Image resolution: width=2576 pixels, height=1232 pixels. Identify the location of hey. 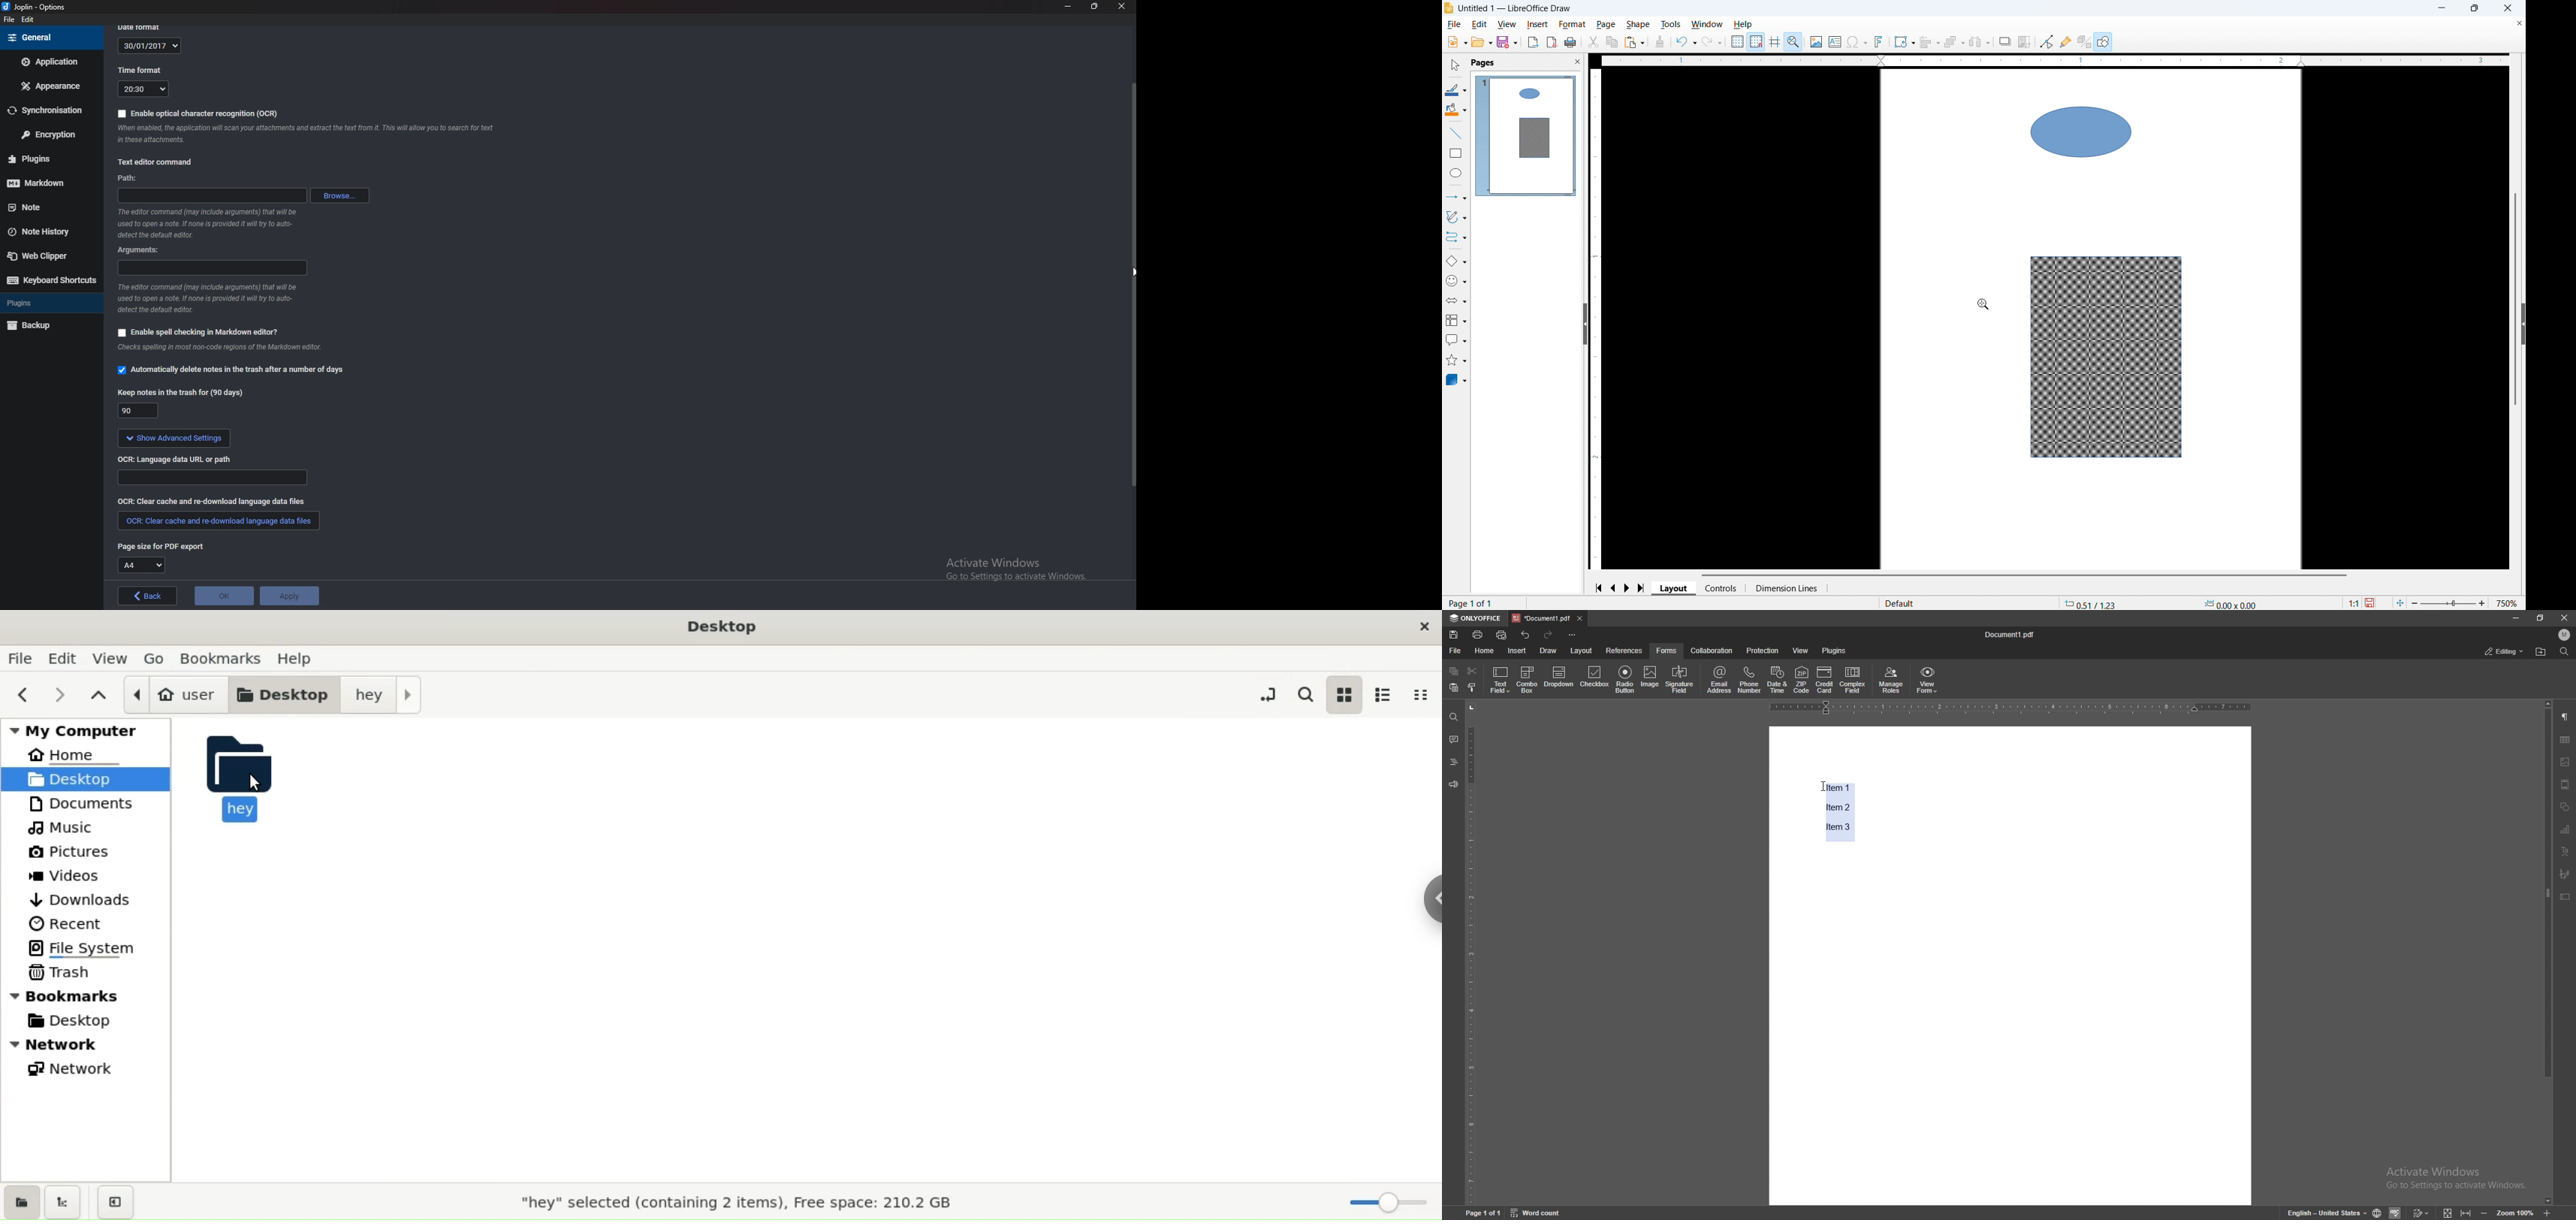
(382, 695).